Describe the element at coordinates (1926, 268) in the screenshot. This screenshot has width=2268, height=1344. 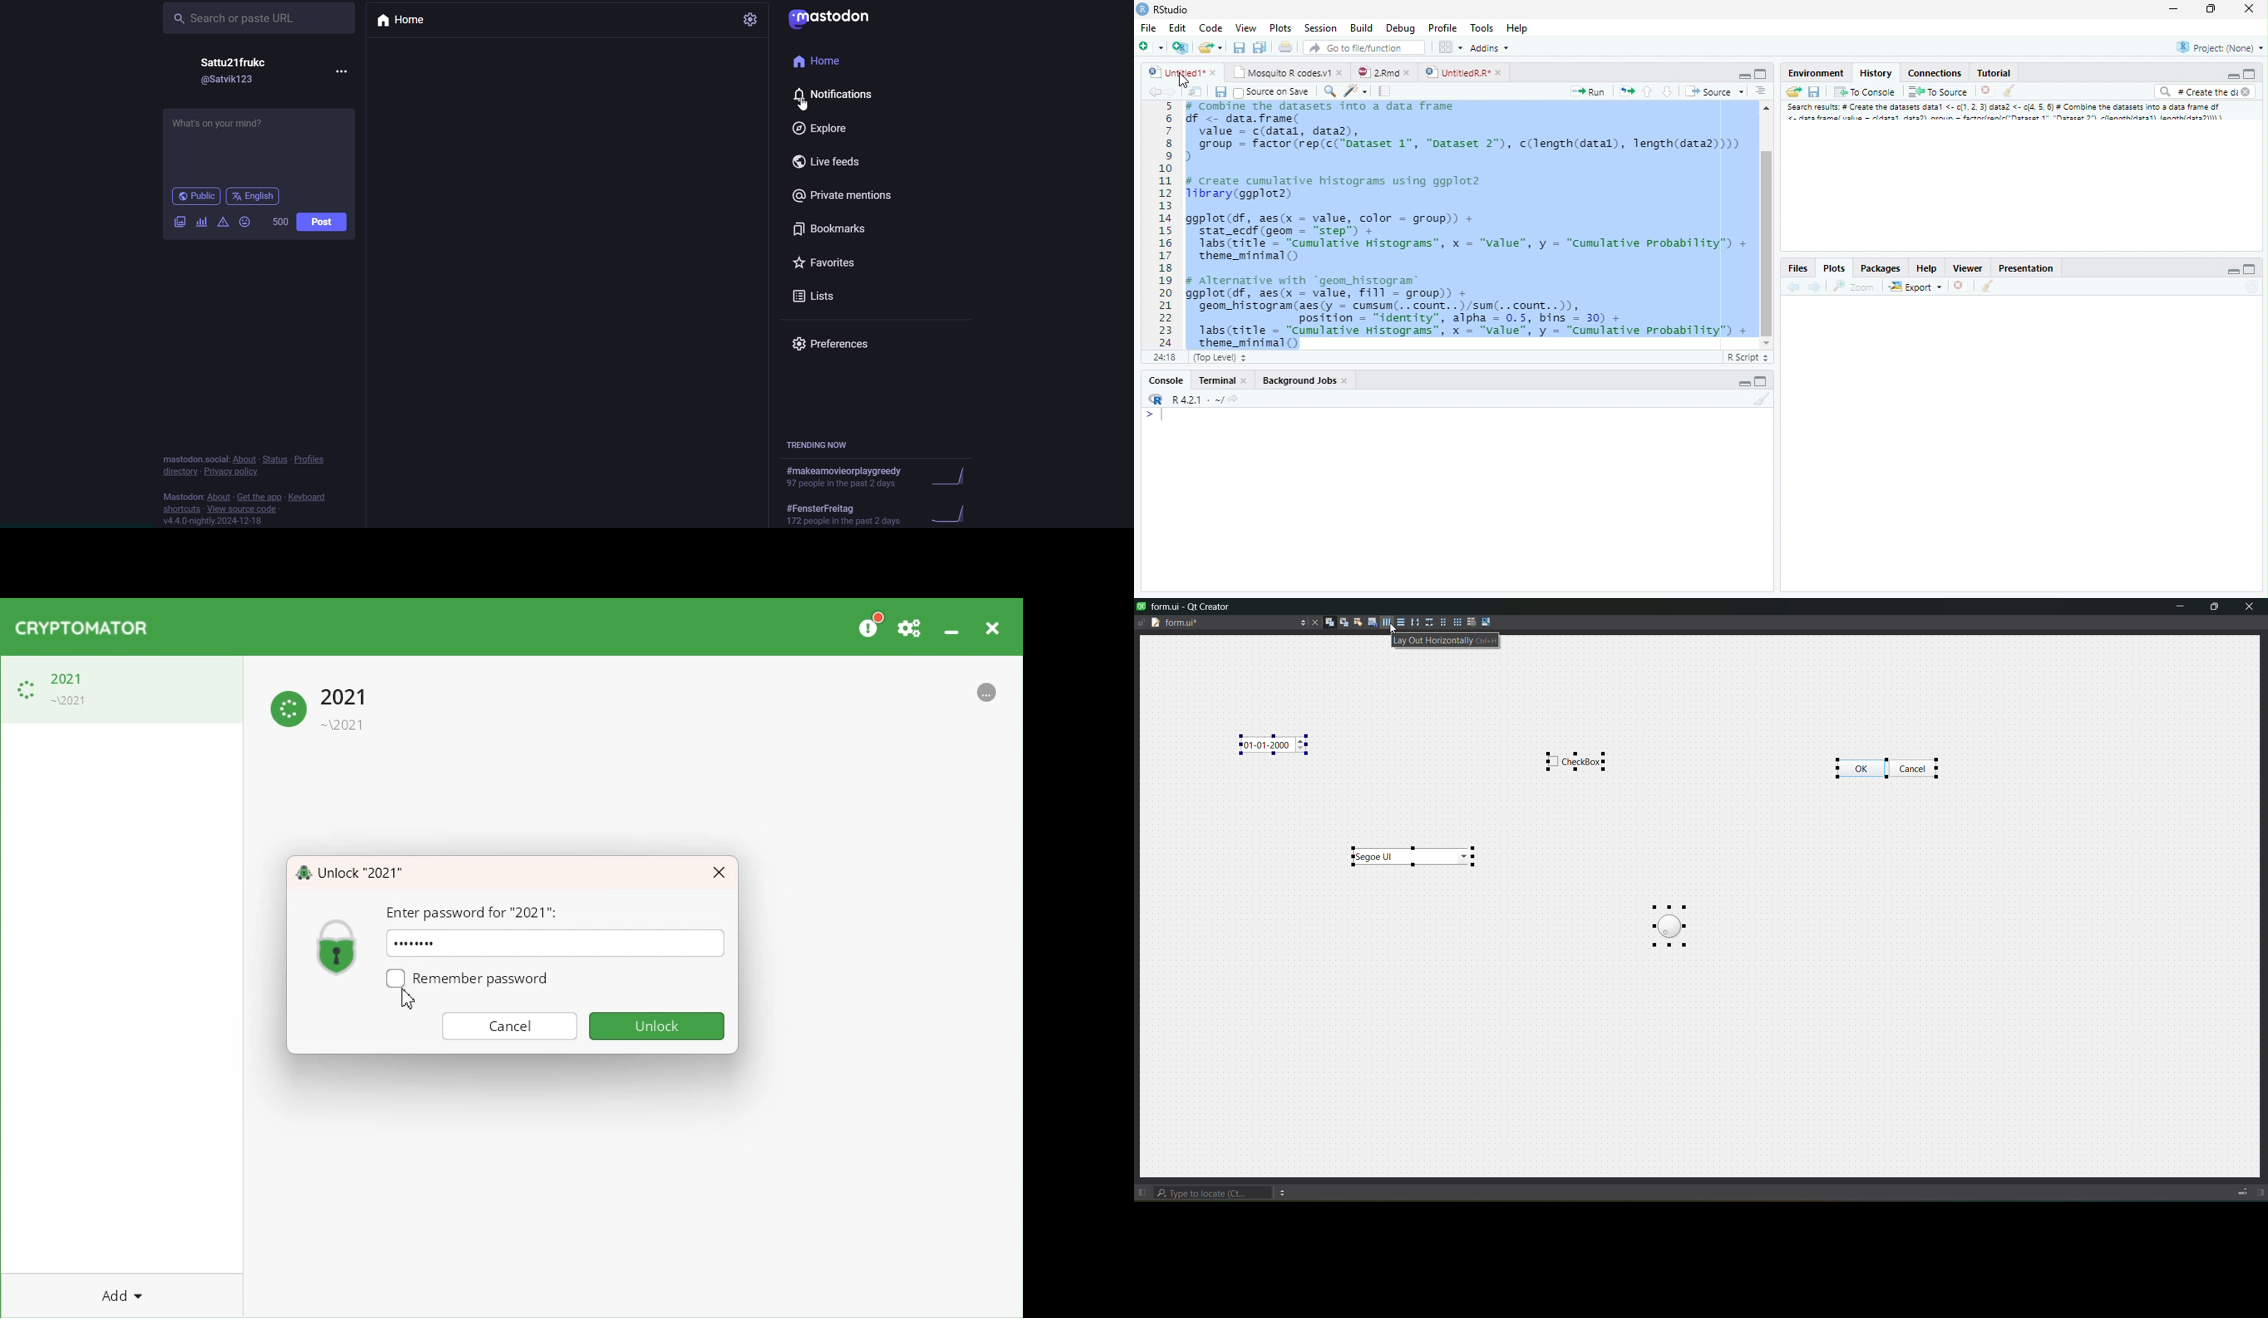
I see `Help` at that location.